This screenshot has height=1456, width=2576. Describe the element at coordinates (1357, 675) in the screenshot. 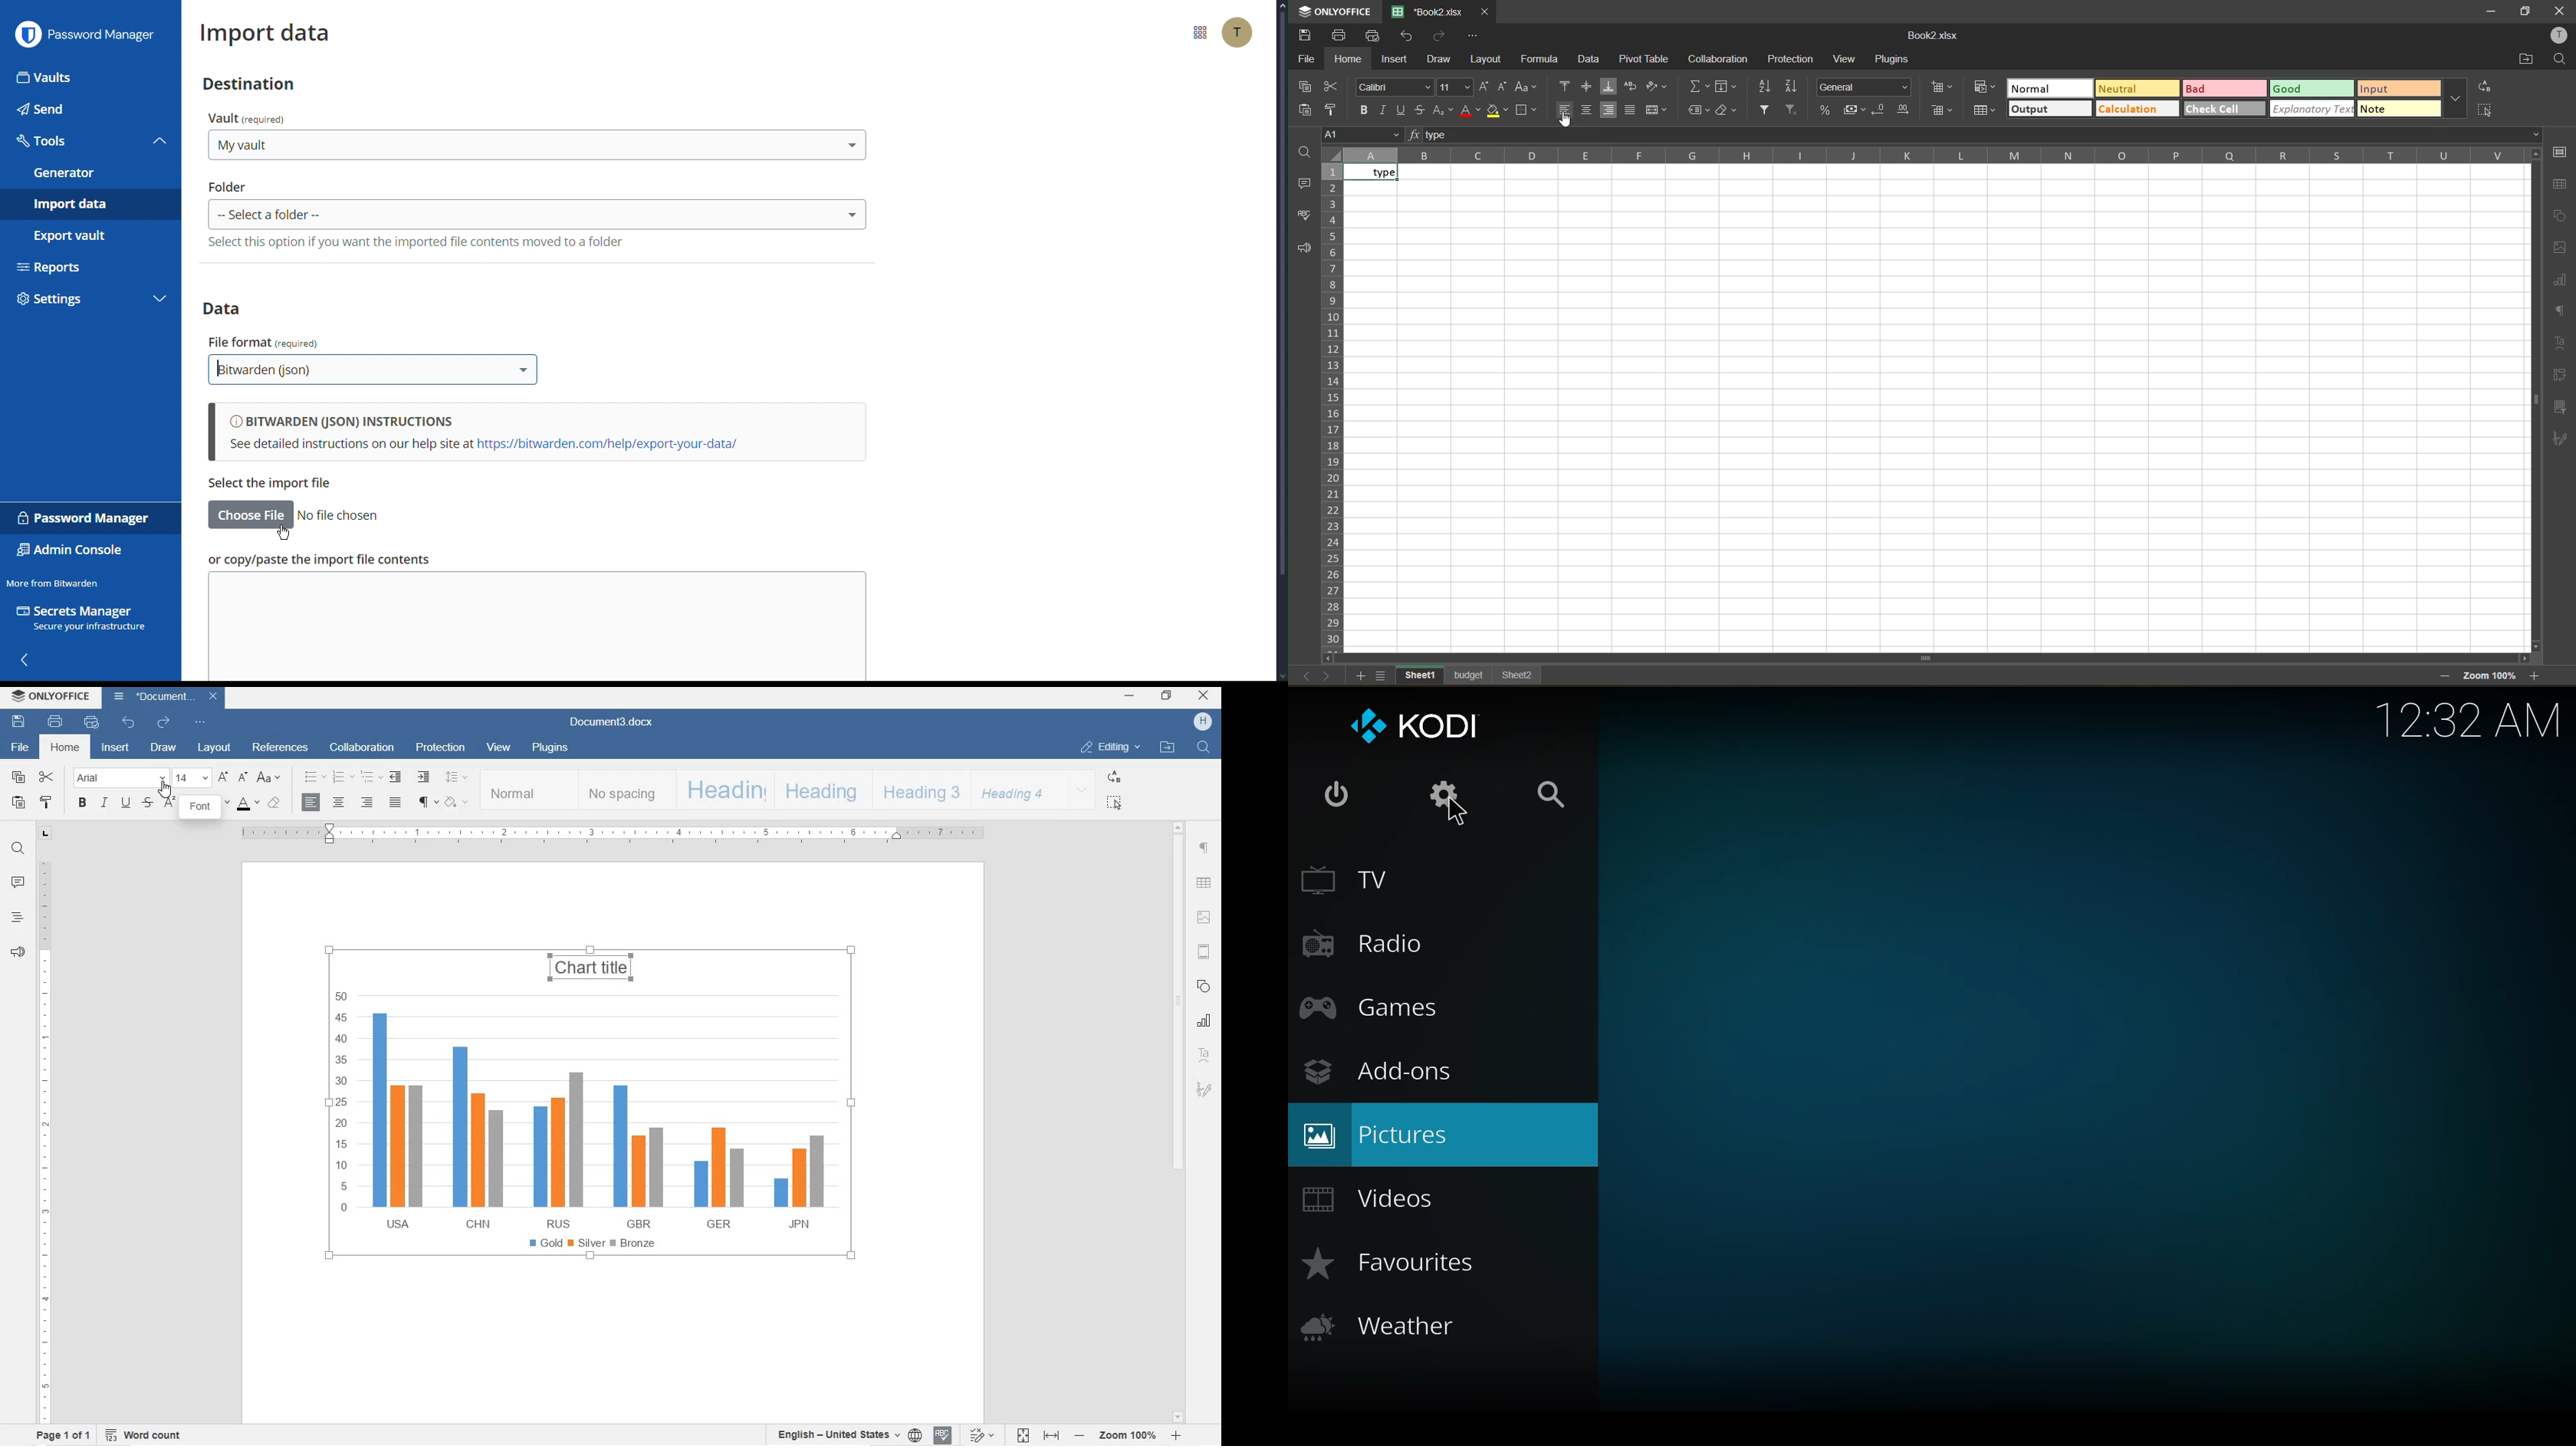

I see `add sheet` at that location.